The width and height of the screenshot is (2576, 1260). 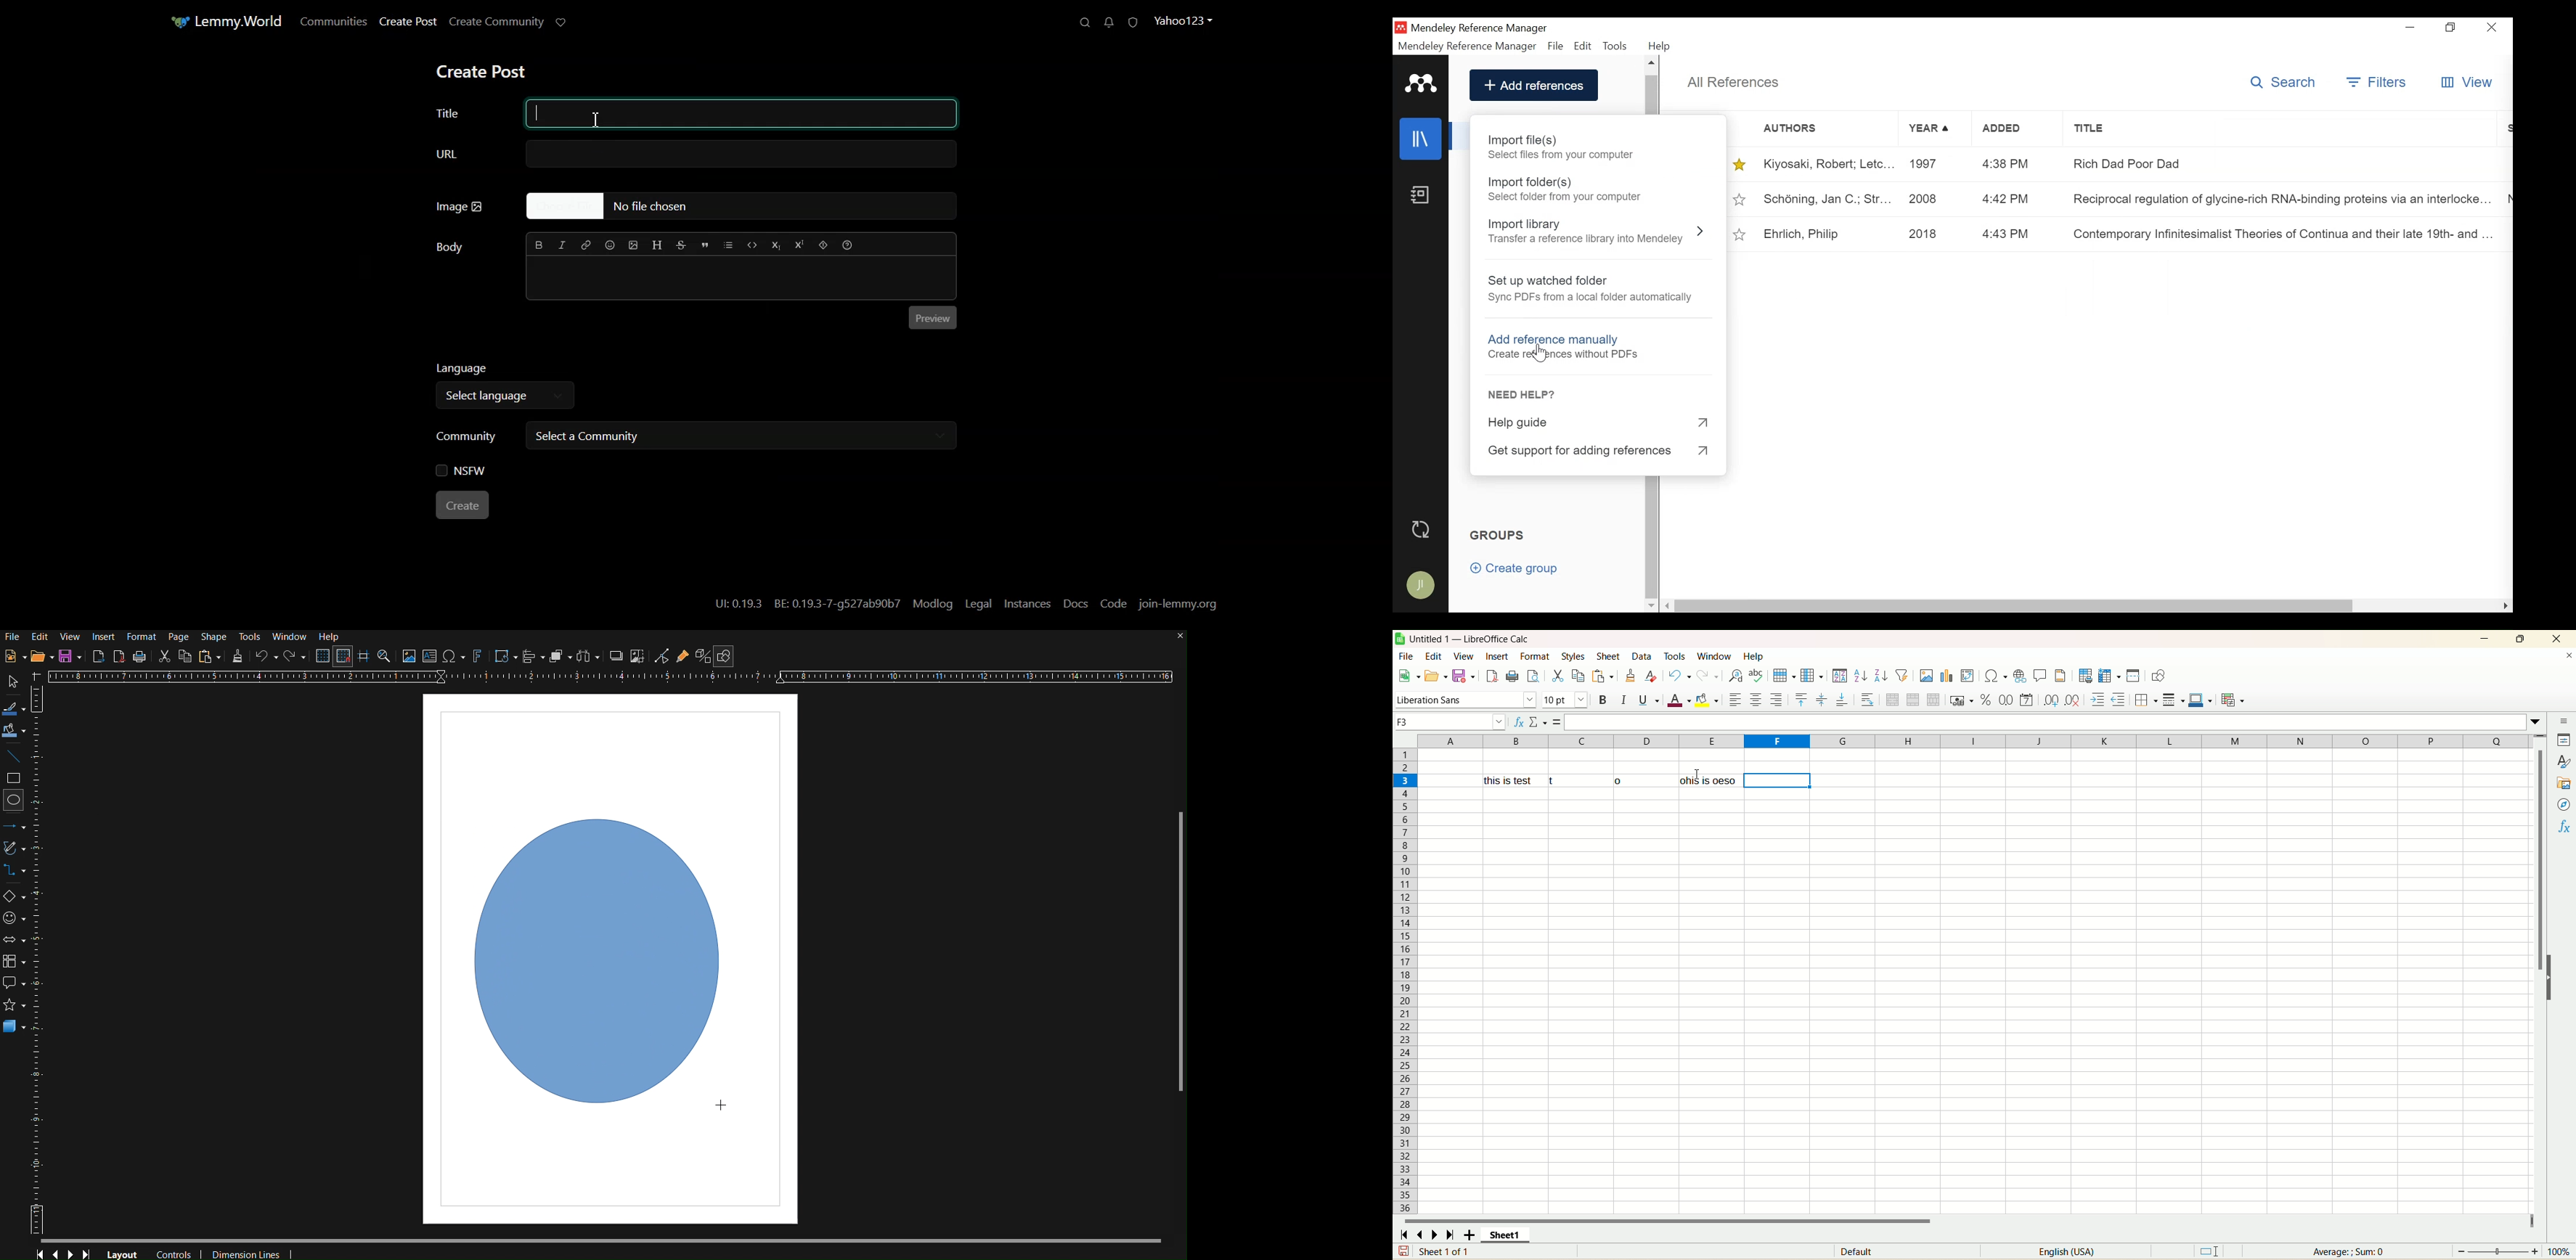 What do you see at coordinates (2485, 639) in the screenshot?
I see `minimize` at bounding box center [2485, 639].